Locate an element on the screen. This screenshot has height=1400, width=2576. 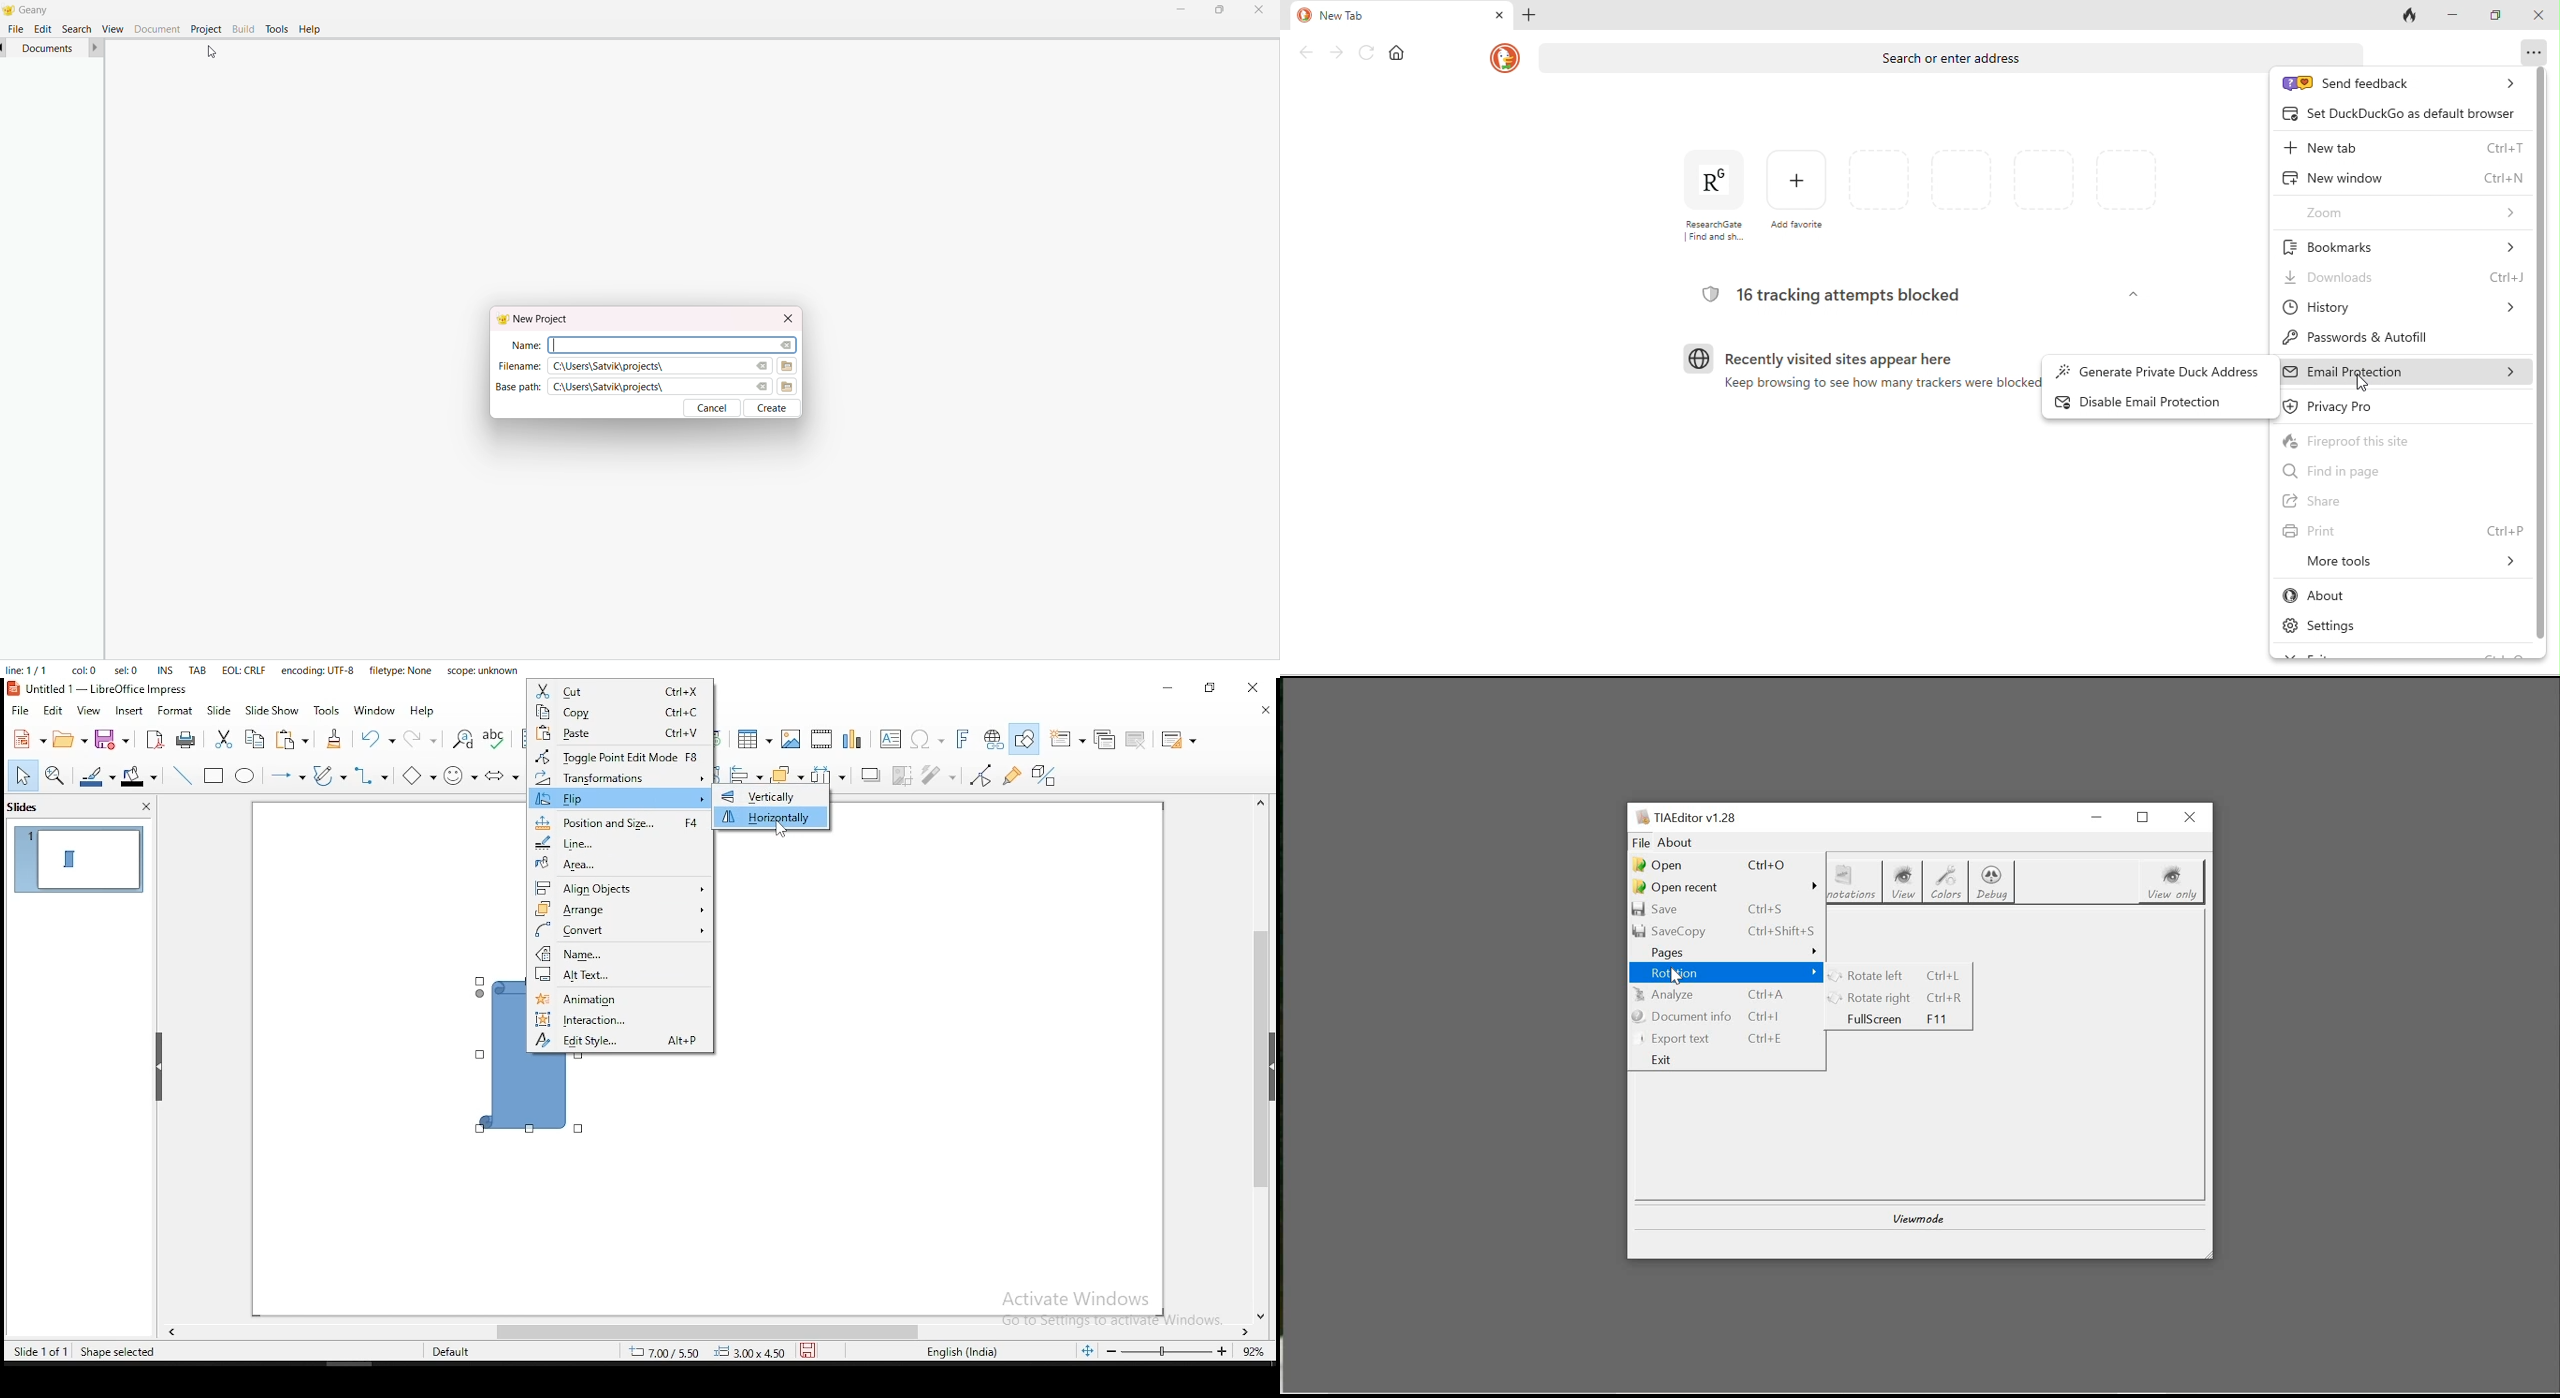
crop image is located at coordinates (902, 774).